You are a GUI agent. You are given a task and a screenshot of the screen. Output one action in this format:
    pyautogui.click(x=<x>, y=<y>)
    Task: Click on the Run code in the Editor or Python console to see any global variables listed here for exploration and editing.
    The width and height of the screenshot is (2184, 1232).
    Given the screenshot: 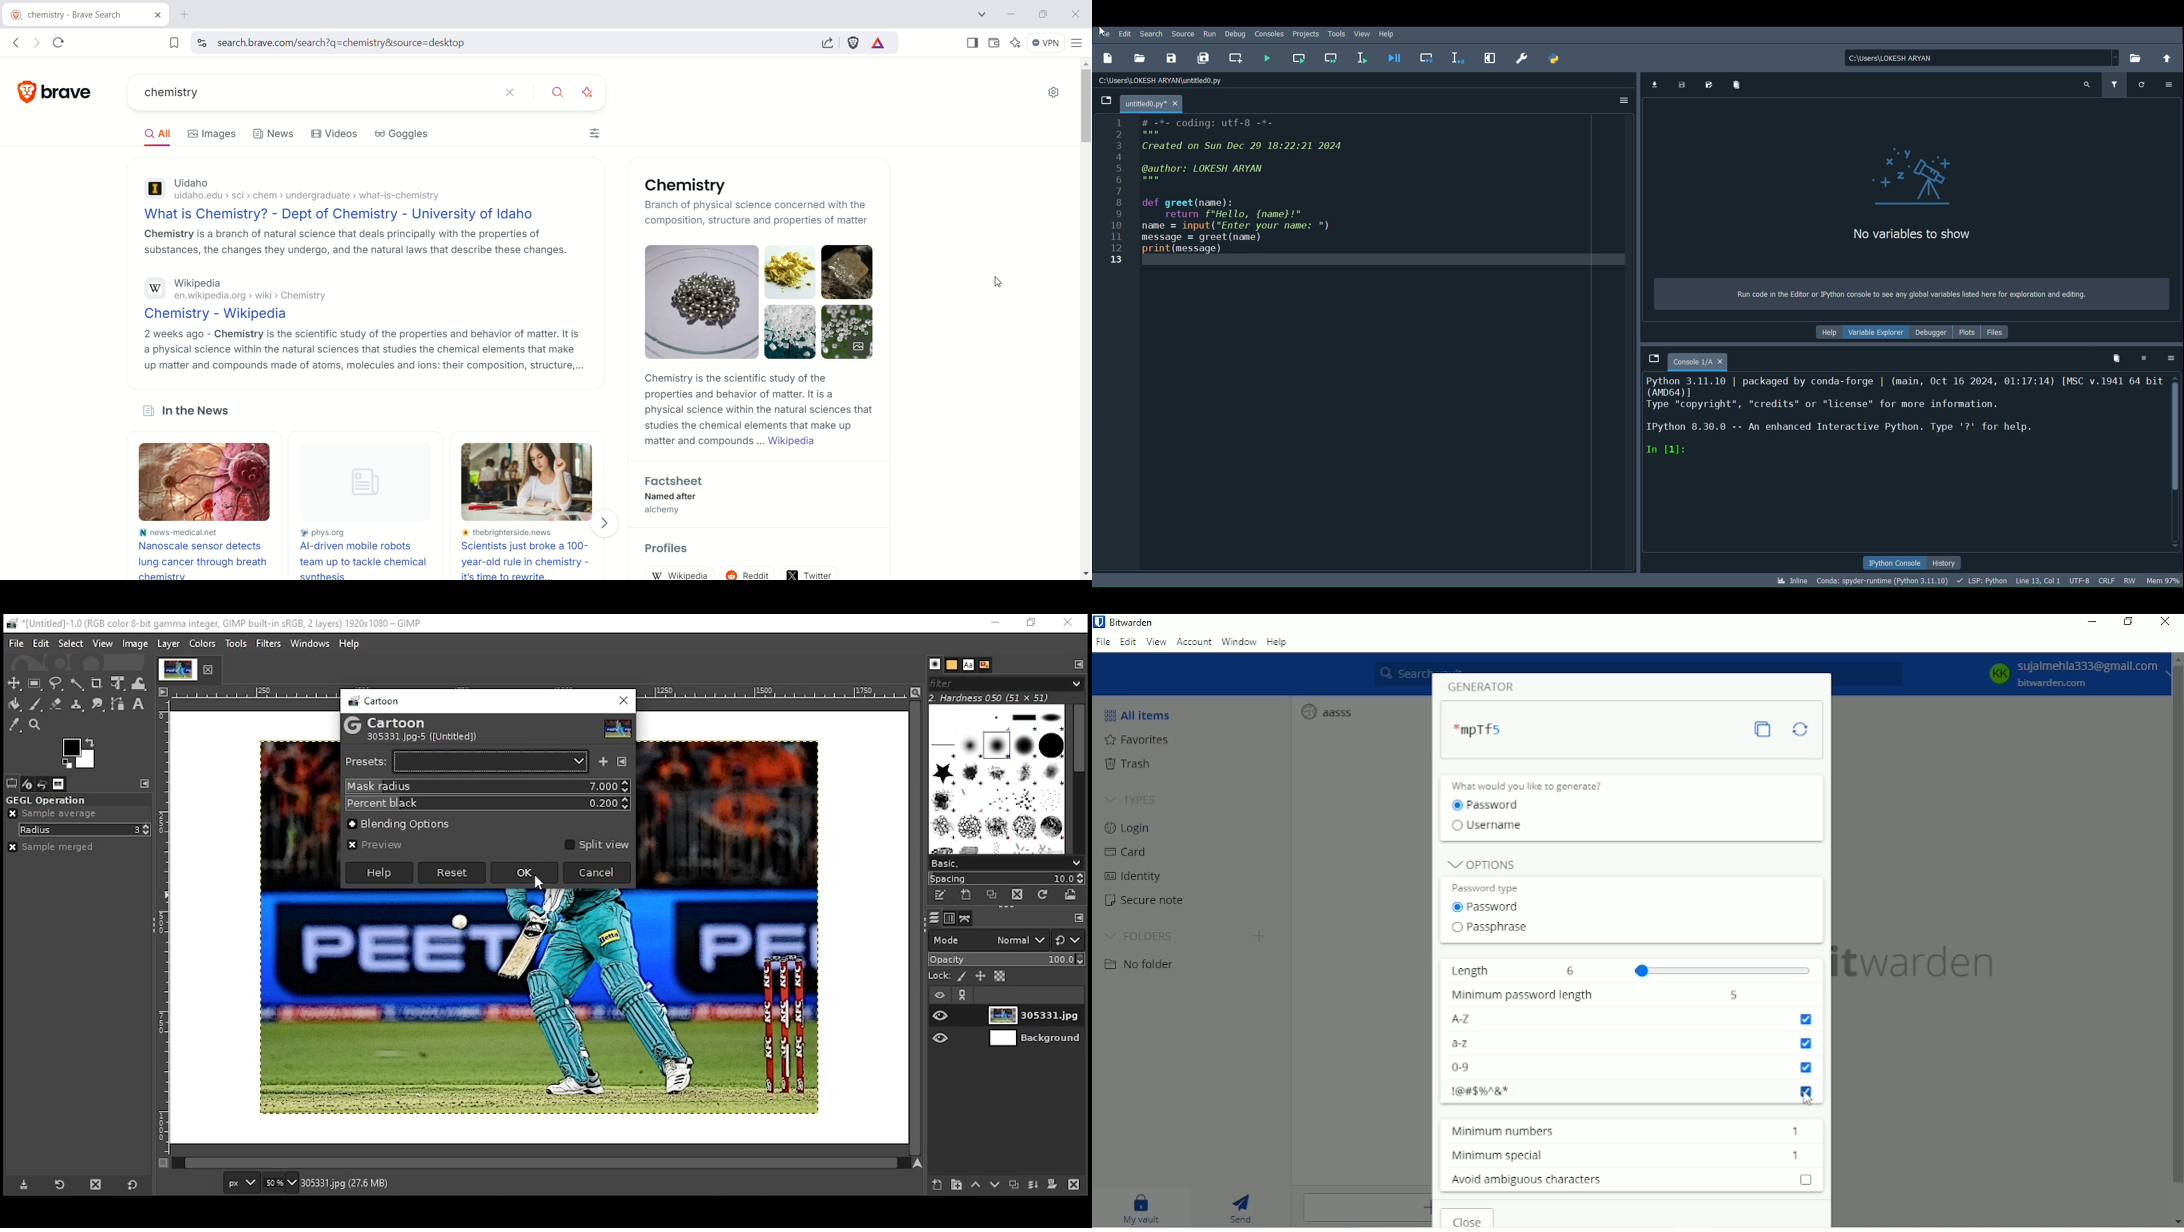 What is the action you would take?
    pyautogui.click(x=1902, y=294)
    